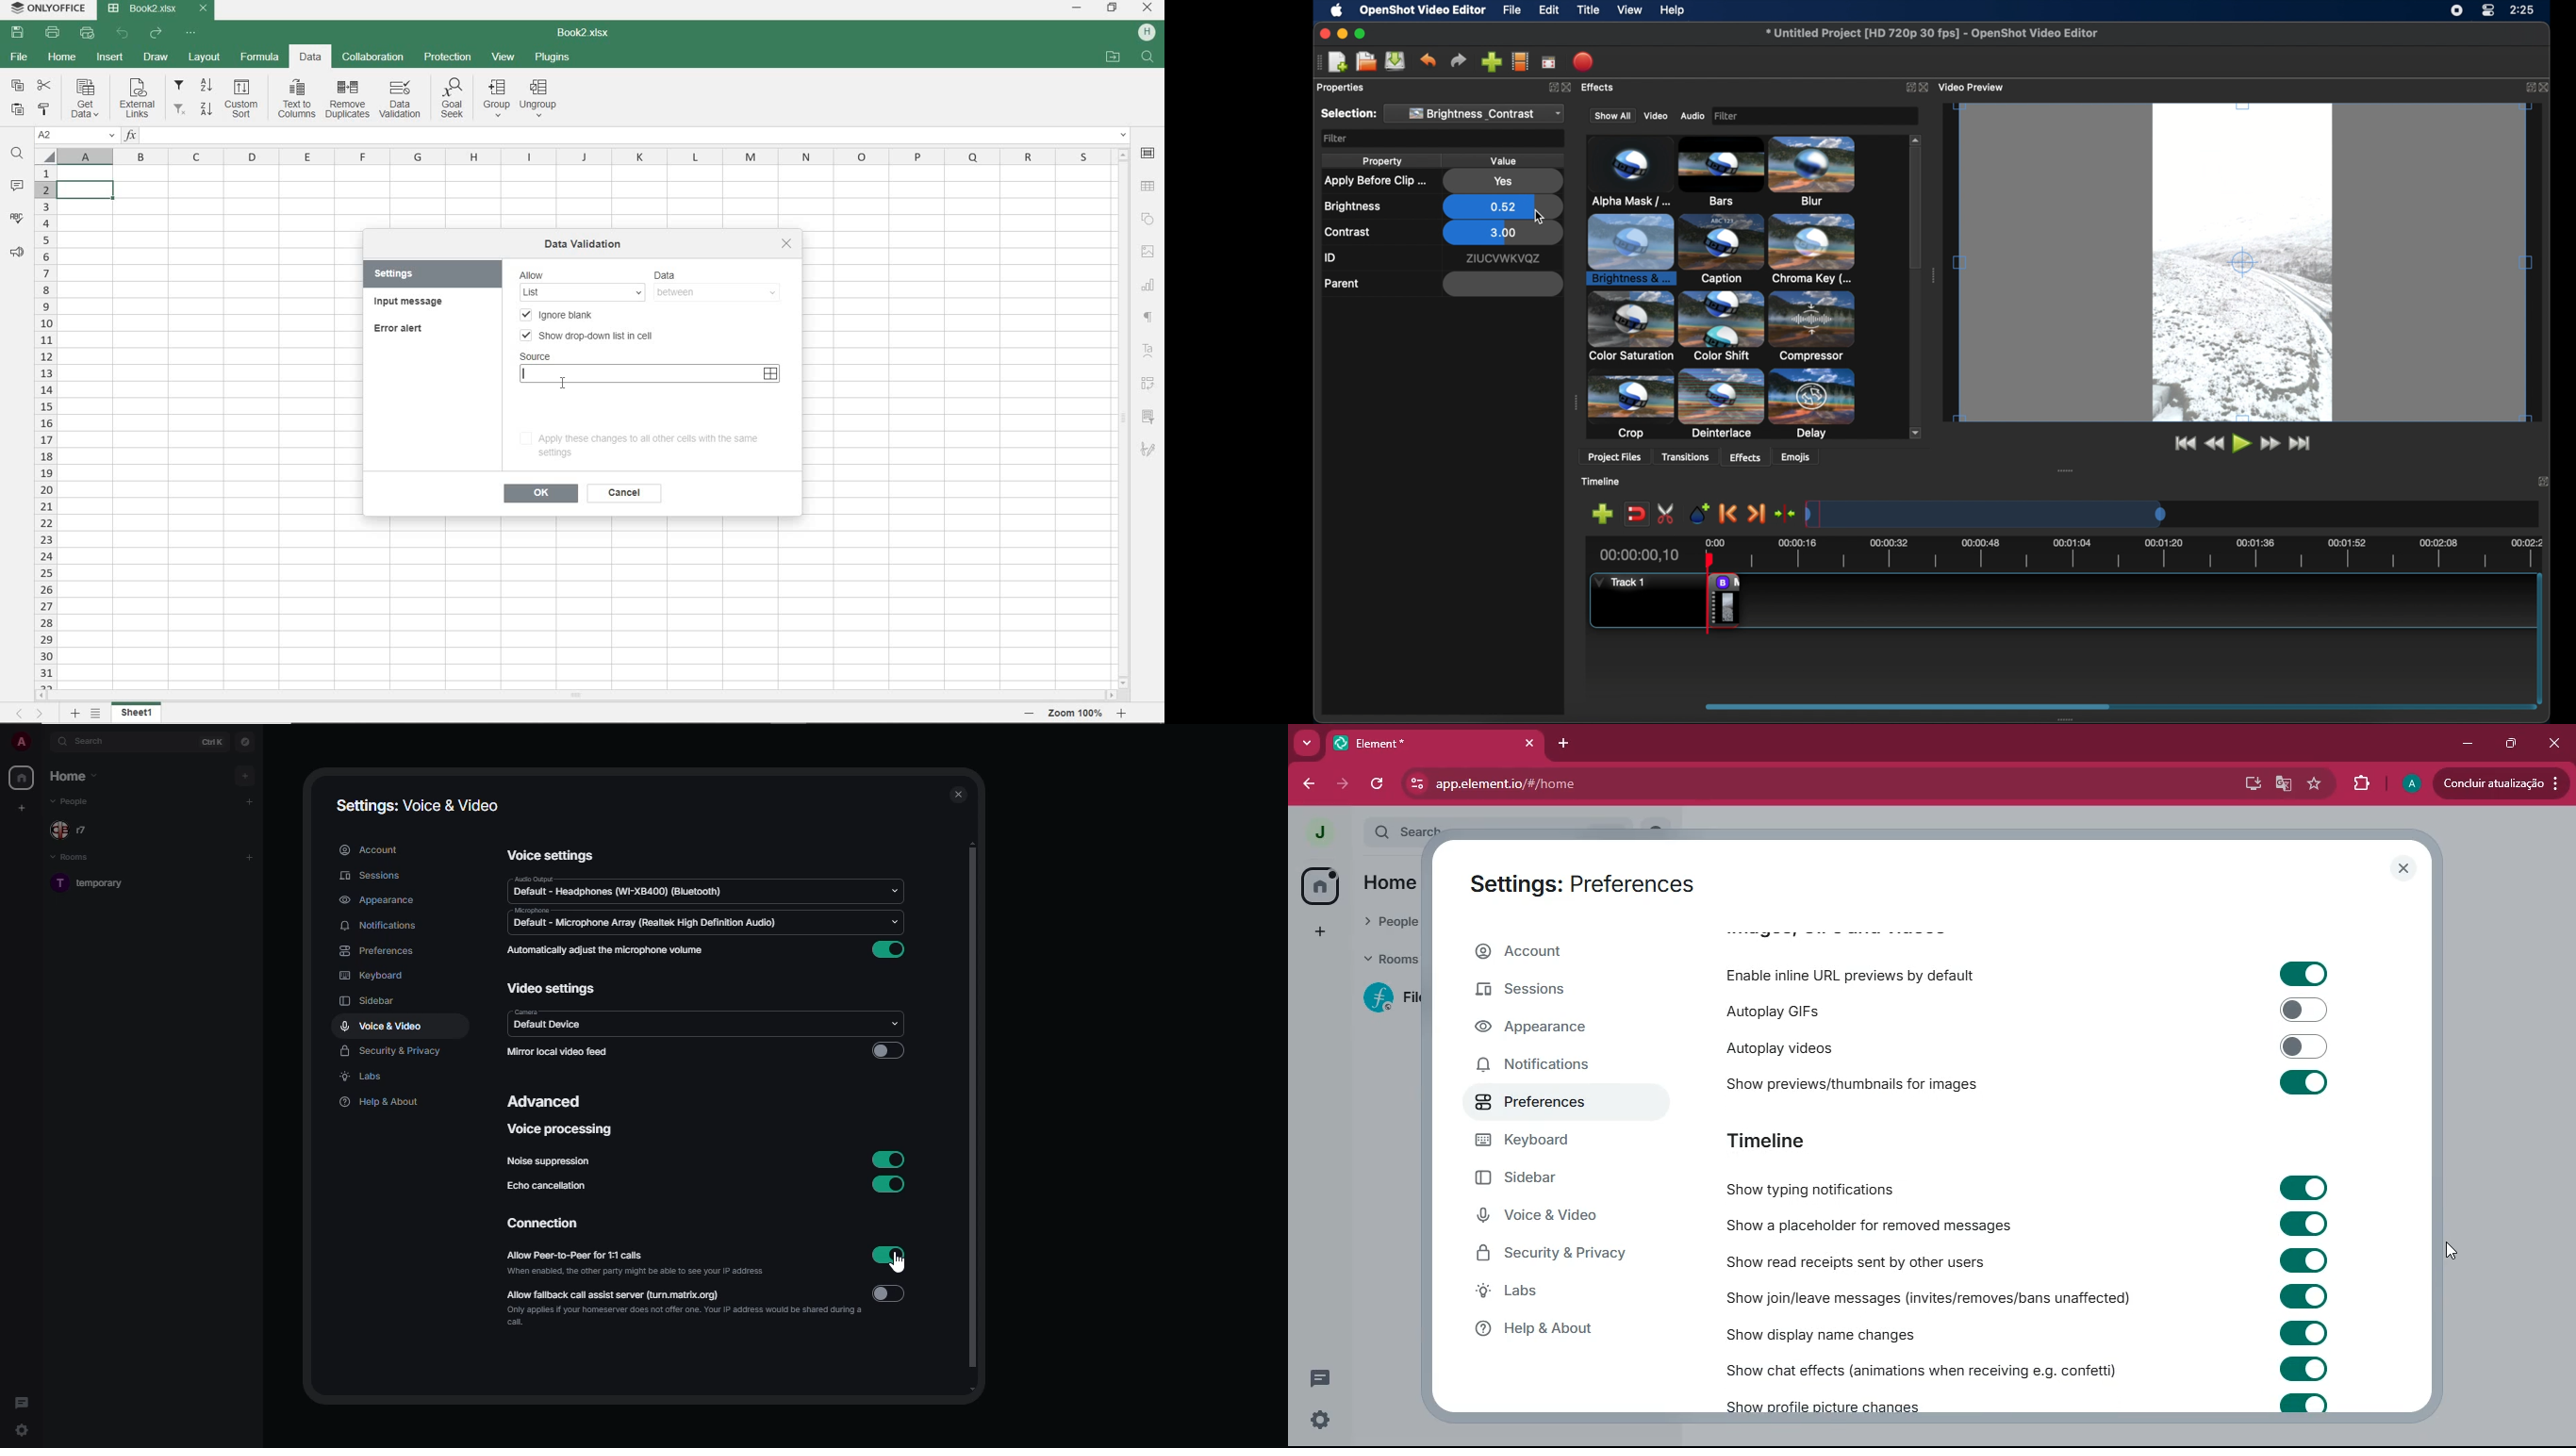 Image resolution: width=2576 pixels, height=1456 pixels. What do you see at coordinates (454, 96) in the screenshot?
I see `goal seek` at bounding box center [454, 96].